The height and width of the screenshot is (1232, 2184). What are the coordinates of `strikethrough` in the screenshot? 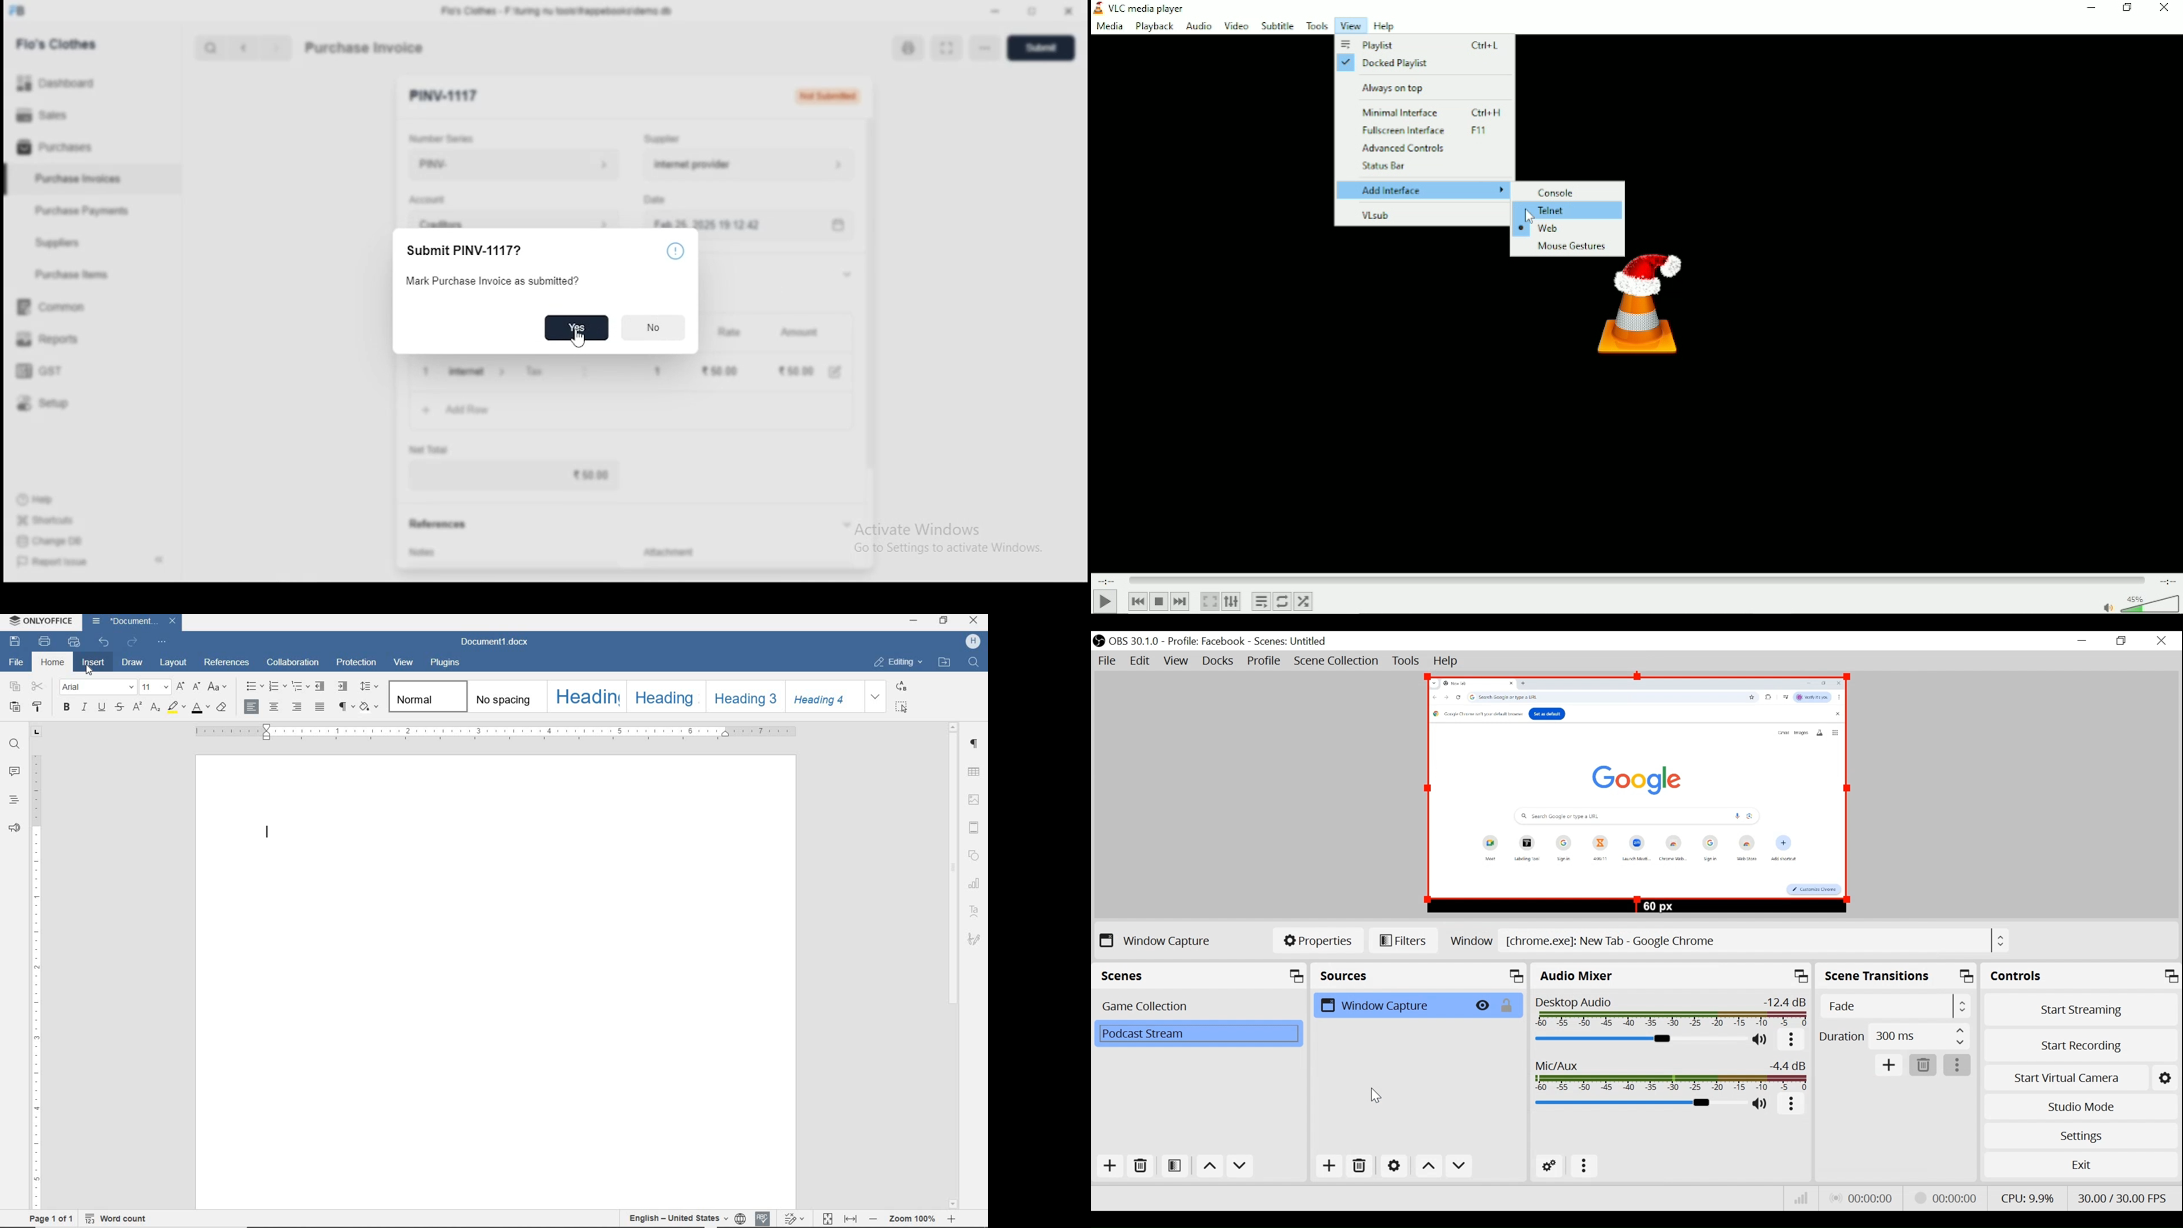 It's located at (120, 708).